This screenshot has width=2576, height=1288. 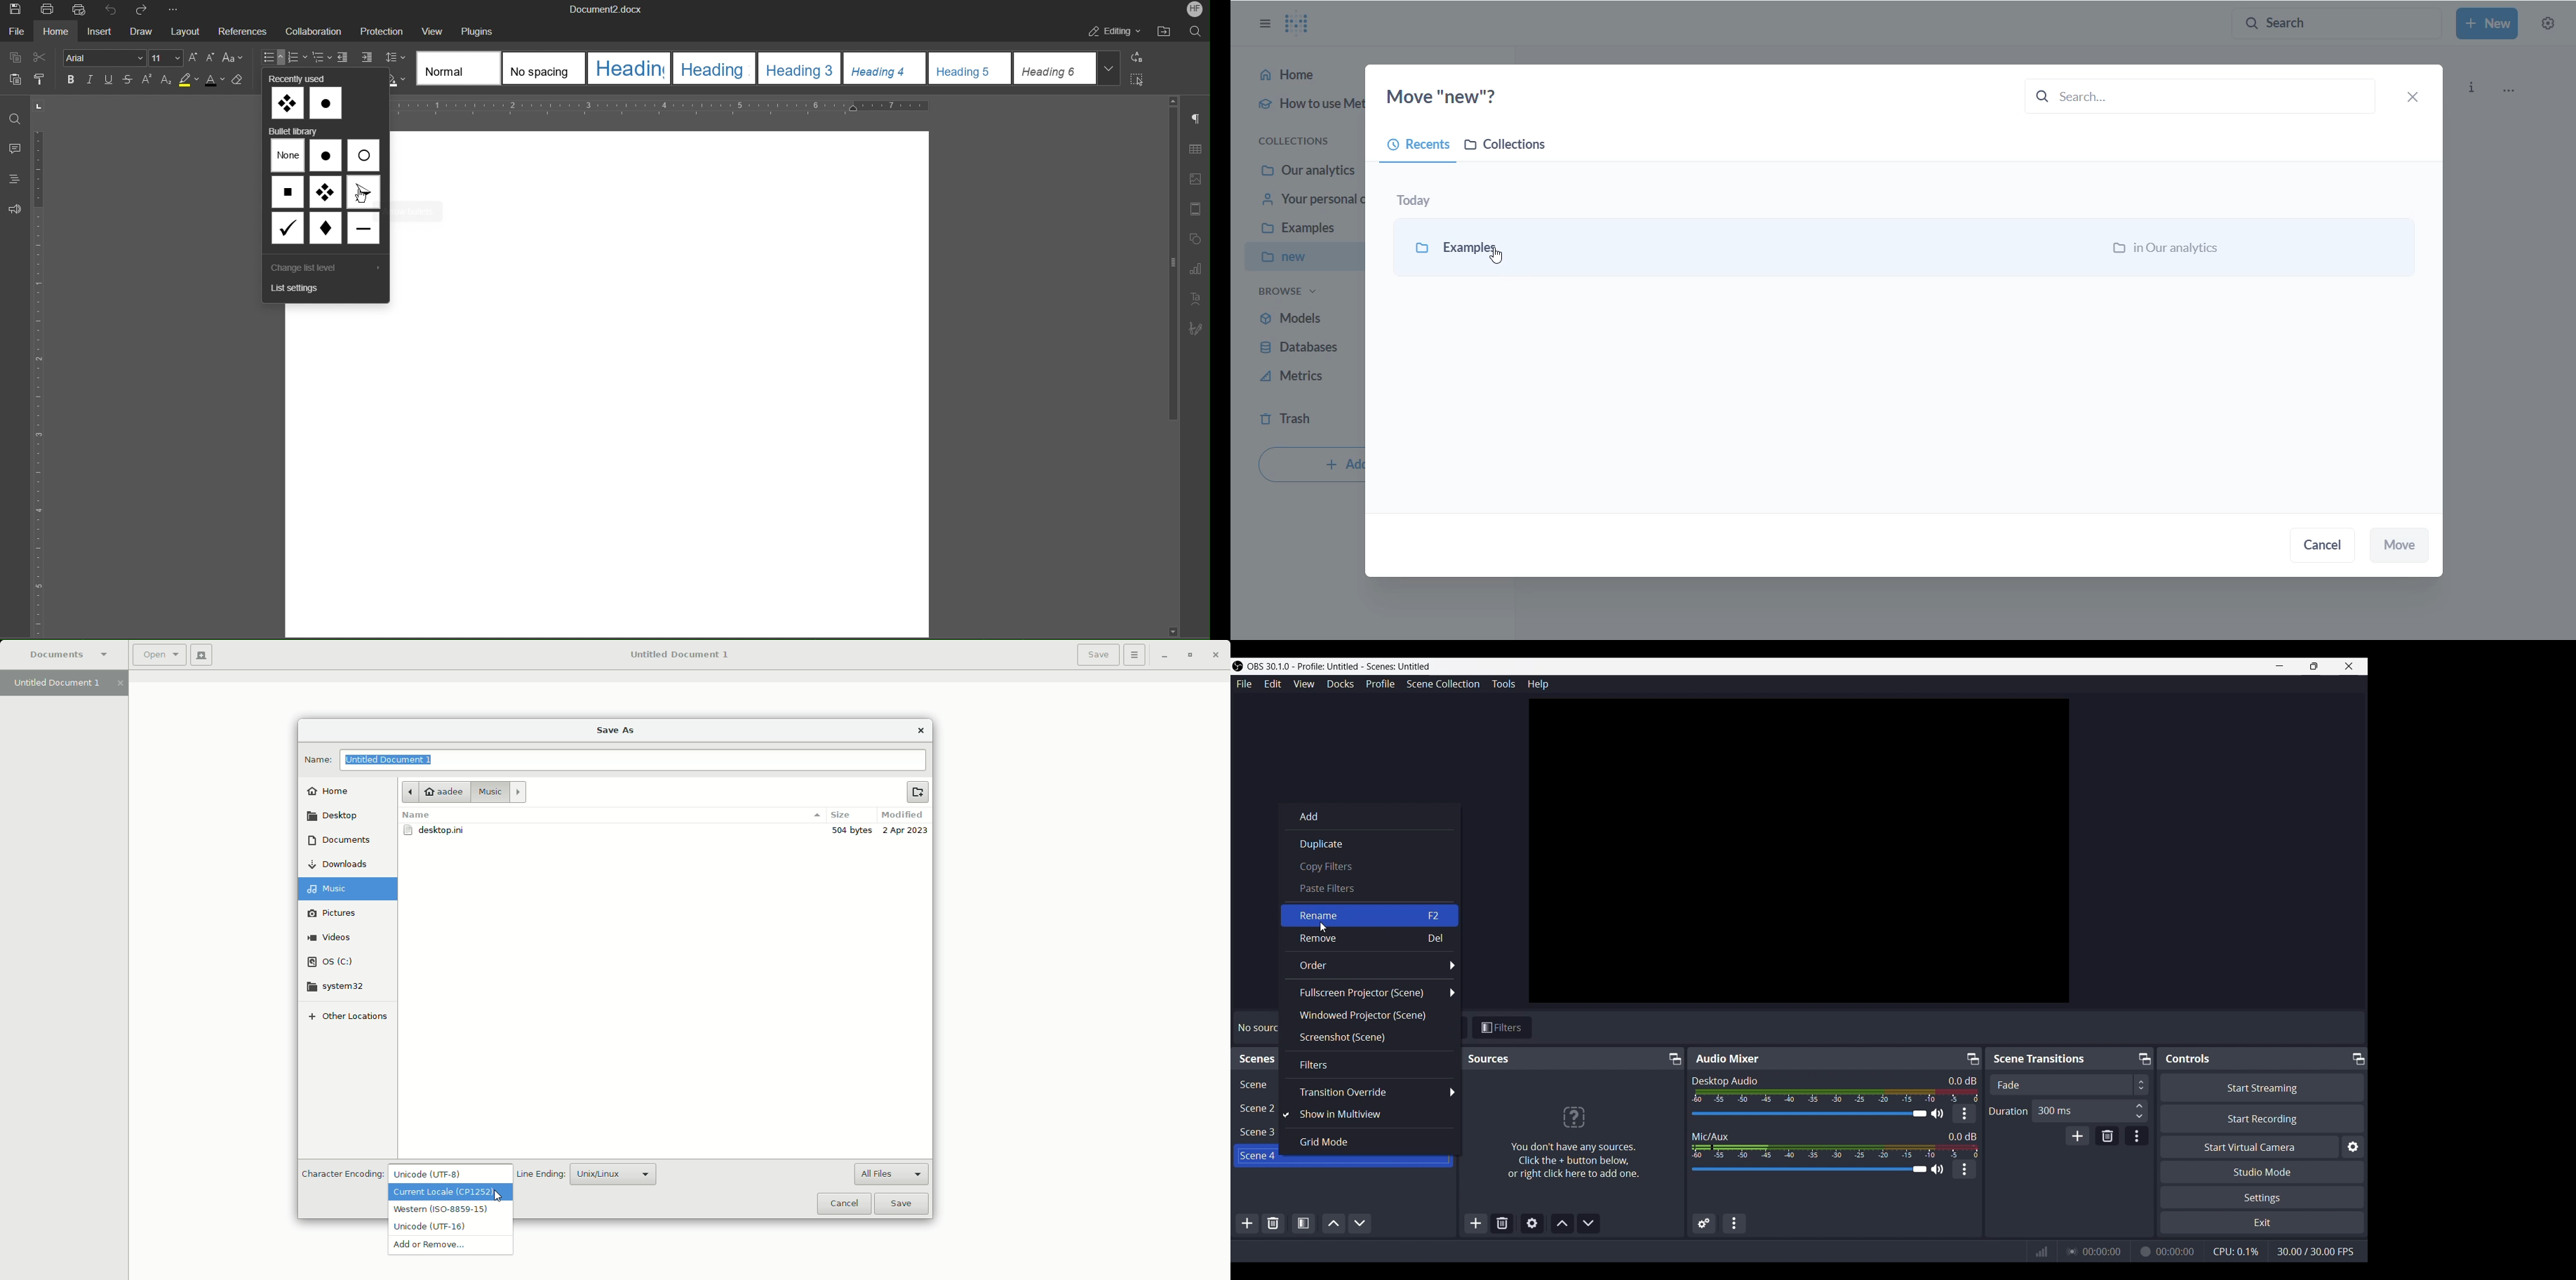 I want to click on Document Title, so click(x=608, y=9).